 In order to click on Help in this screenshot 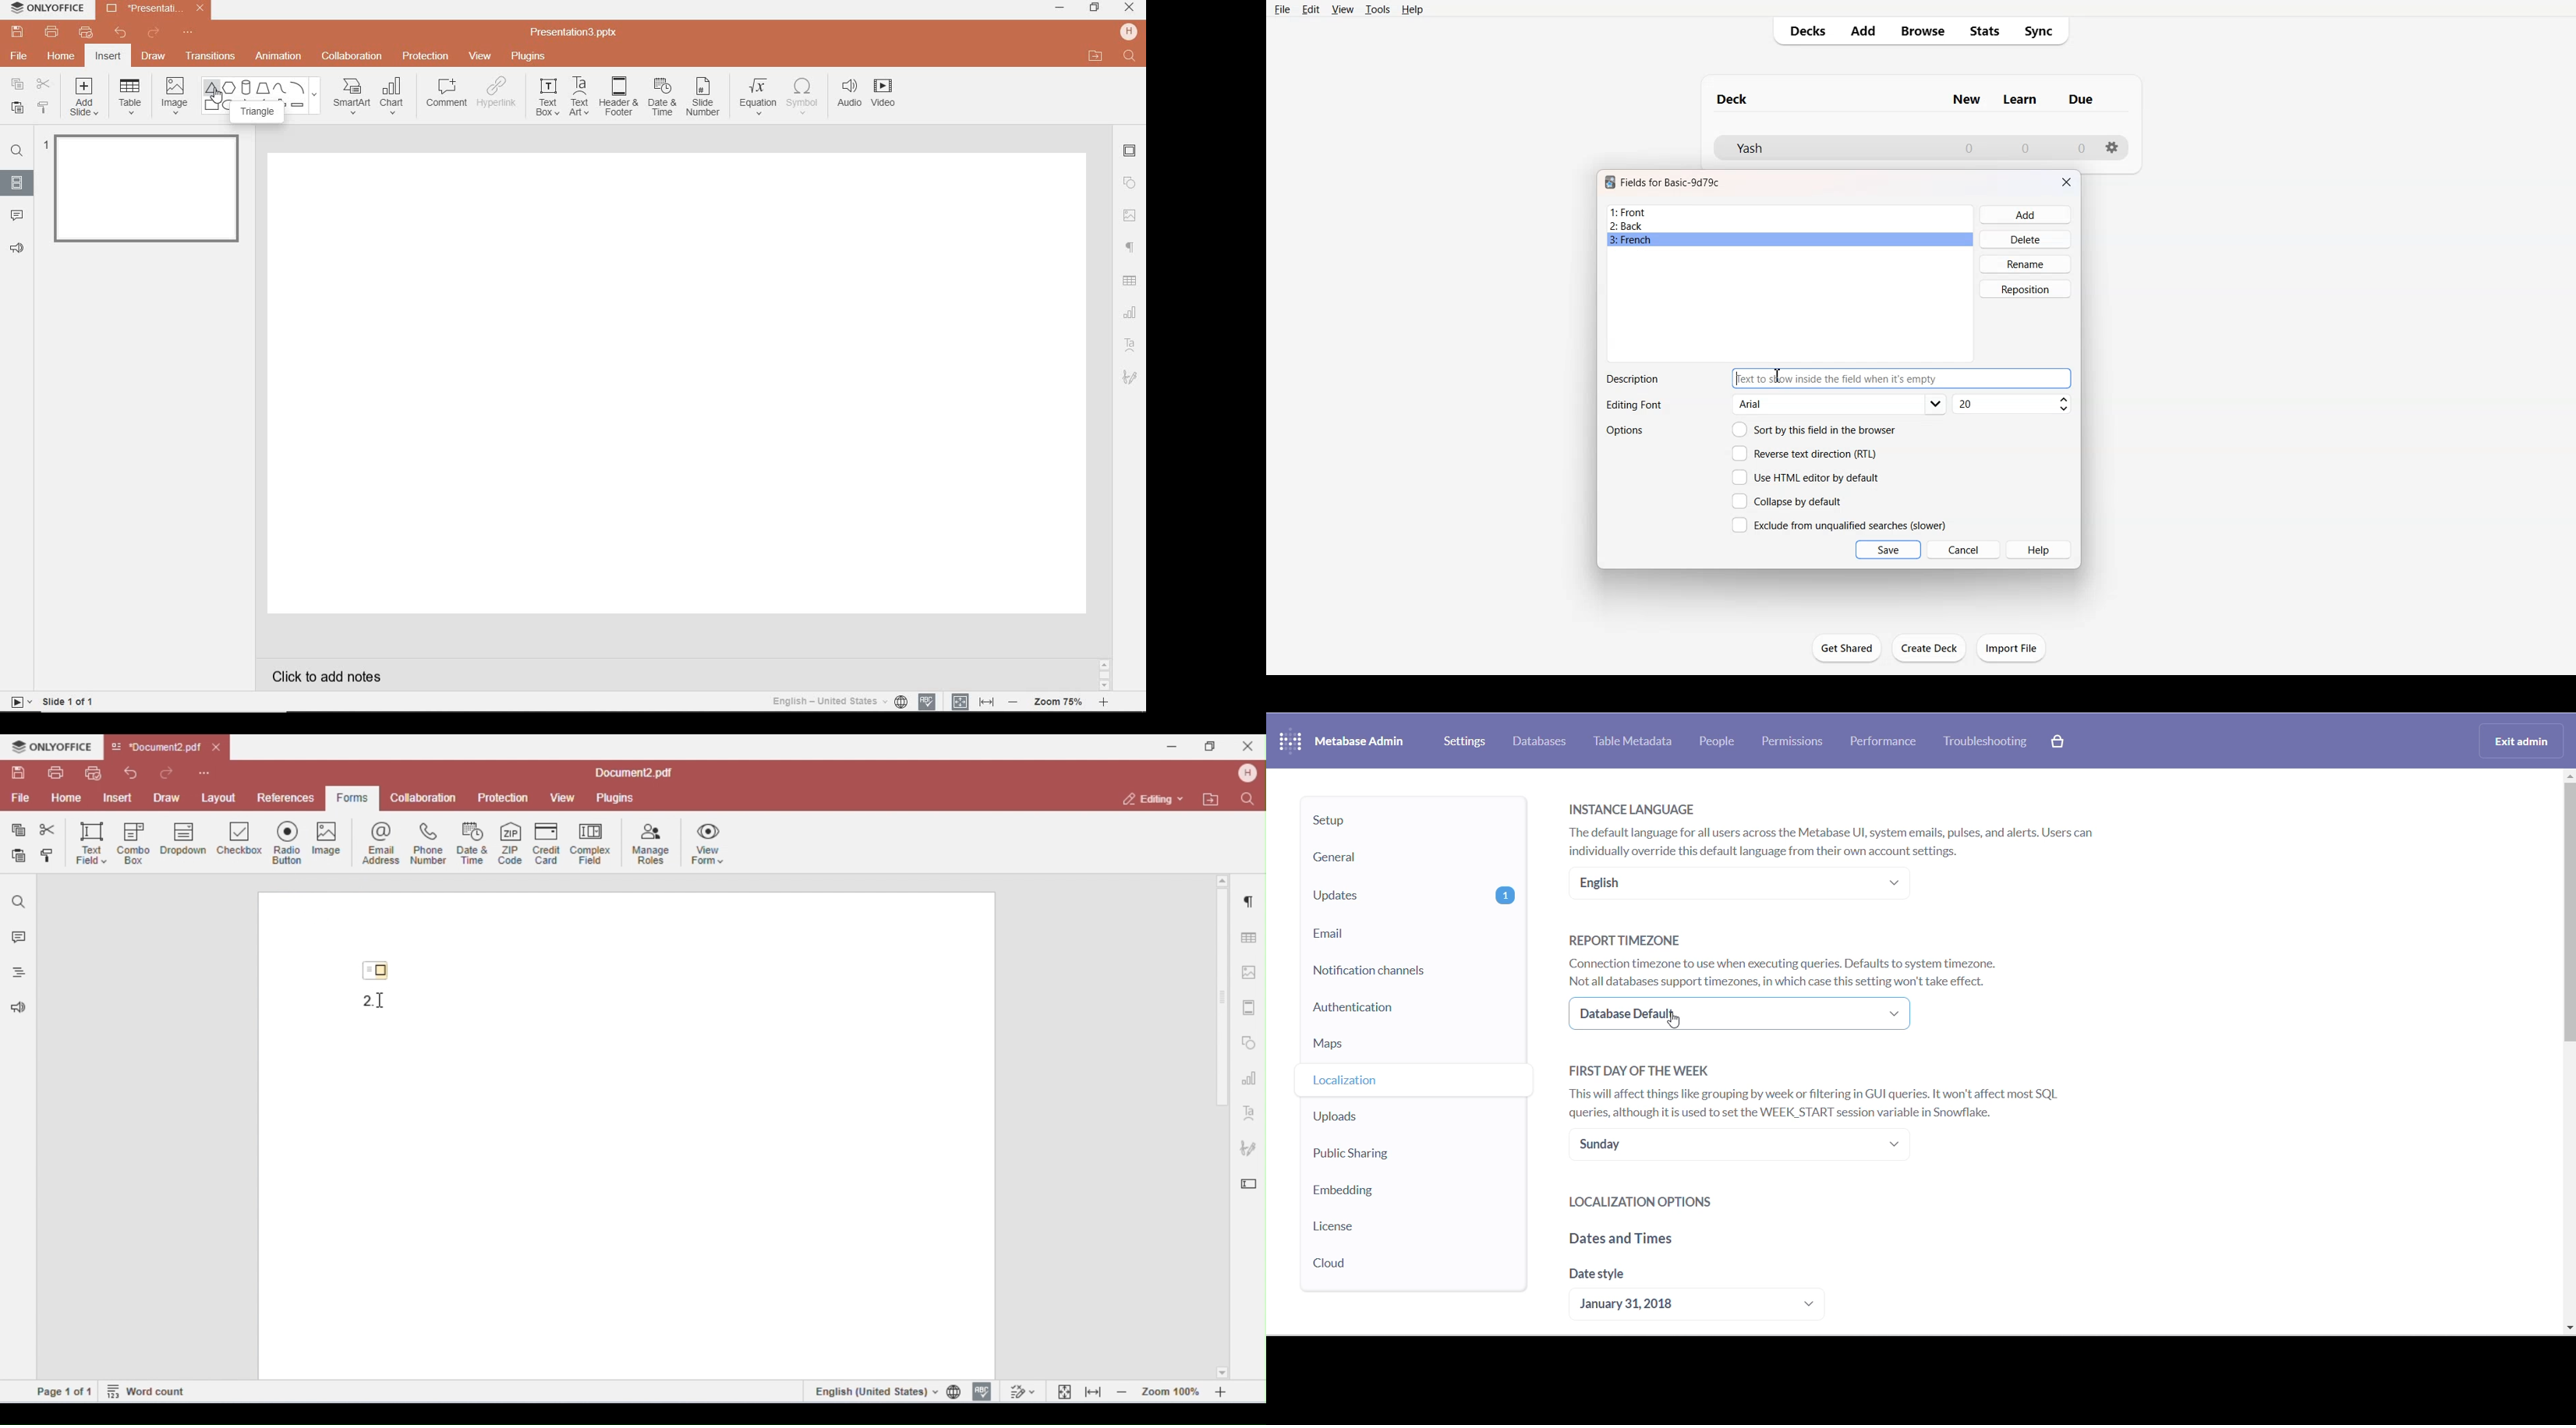, I will do `click(2040, 550)`.